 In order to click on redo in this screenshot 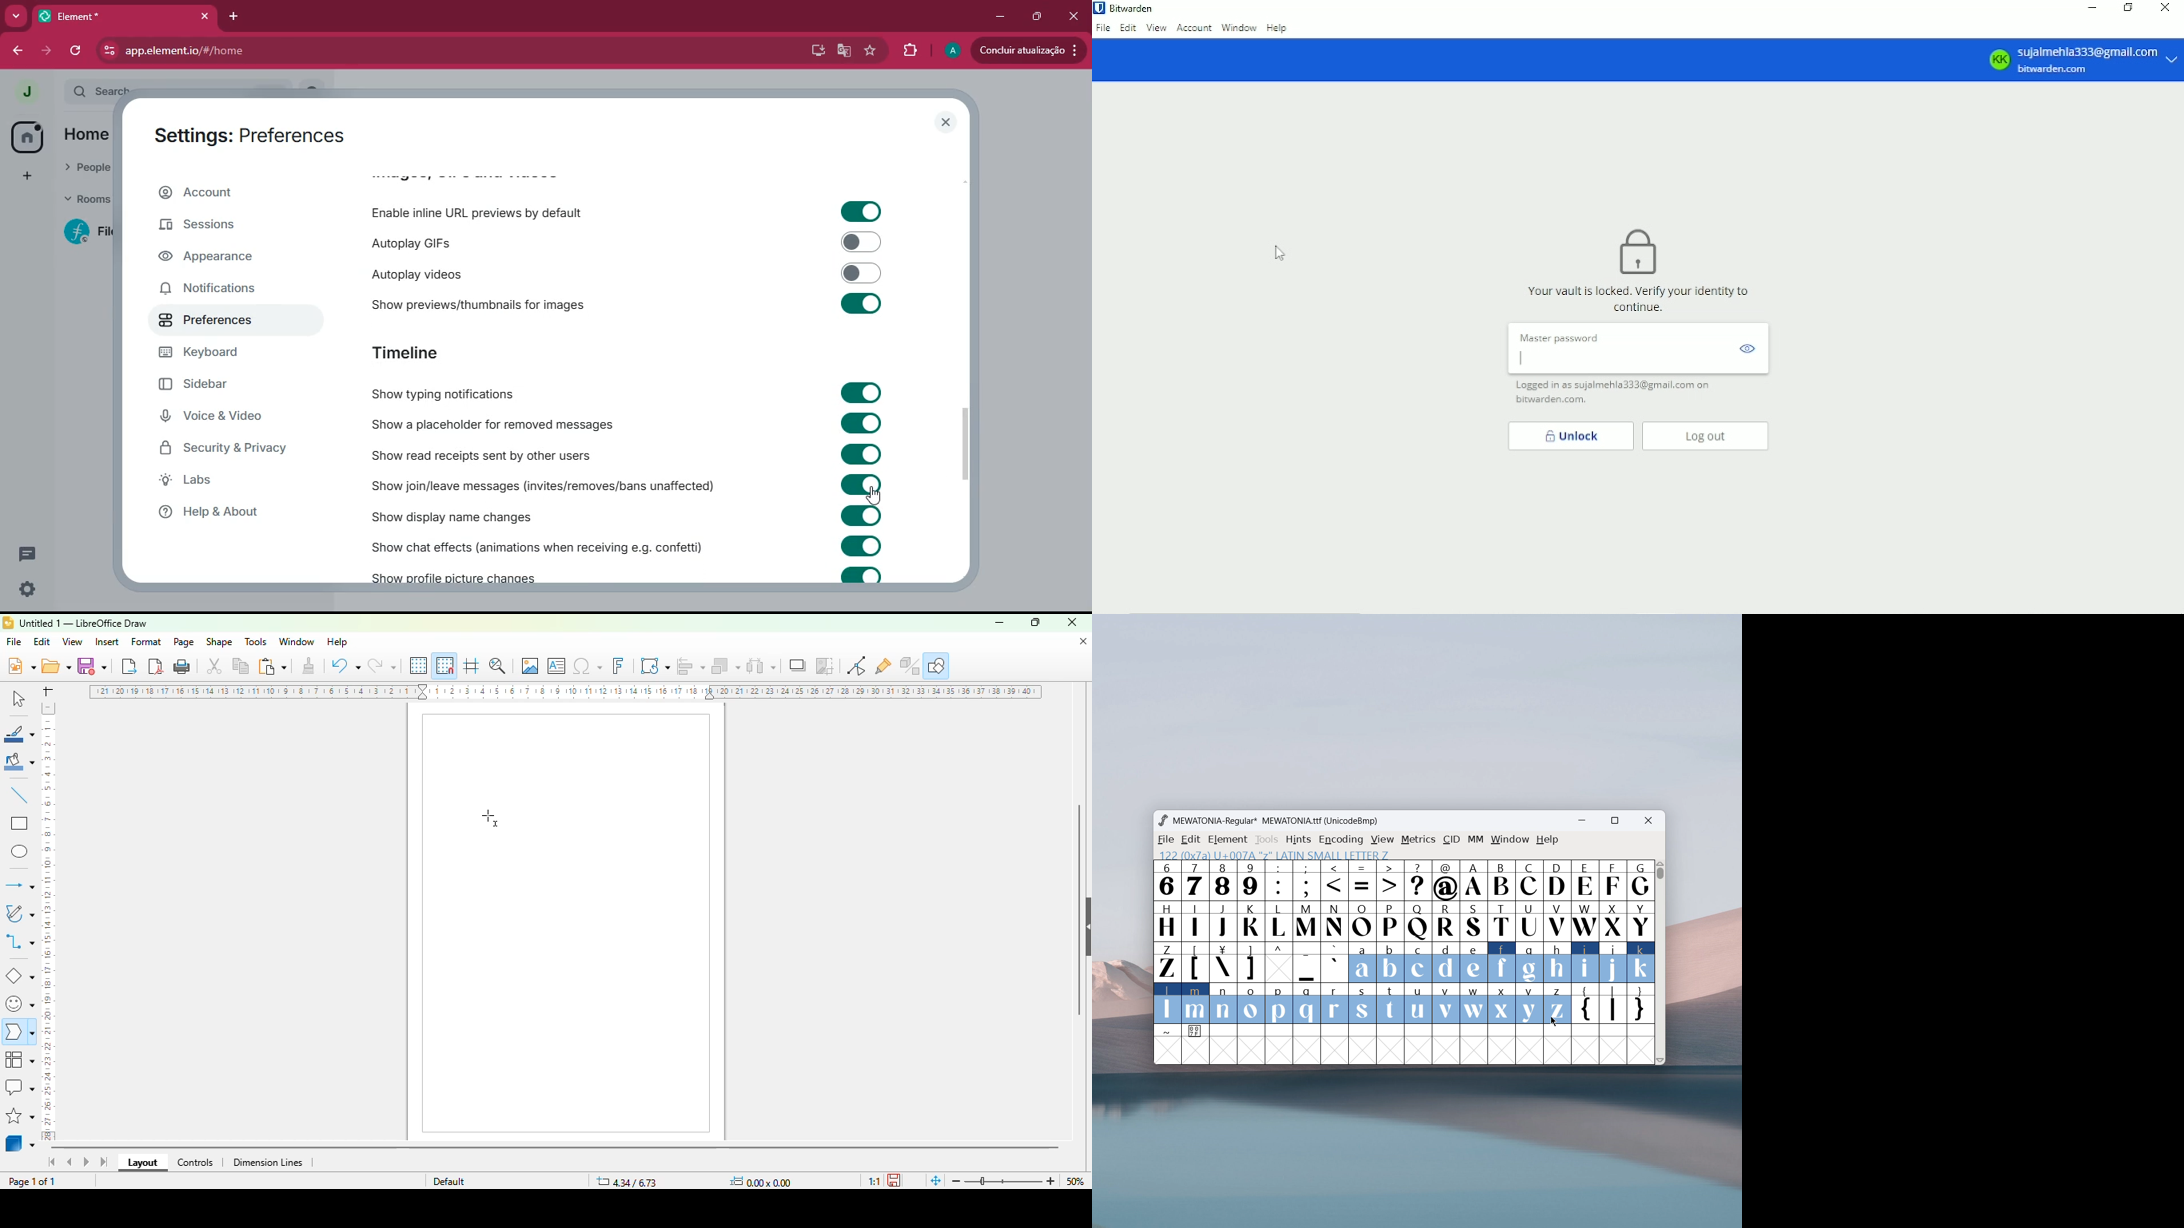, I will do `click(381, 665)`.